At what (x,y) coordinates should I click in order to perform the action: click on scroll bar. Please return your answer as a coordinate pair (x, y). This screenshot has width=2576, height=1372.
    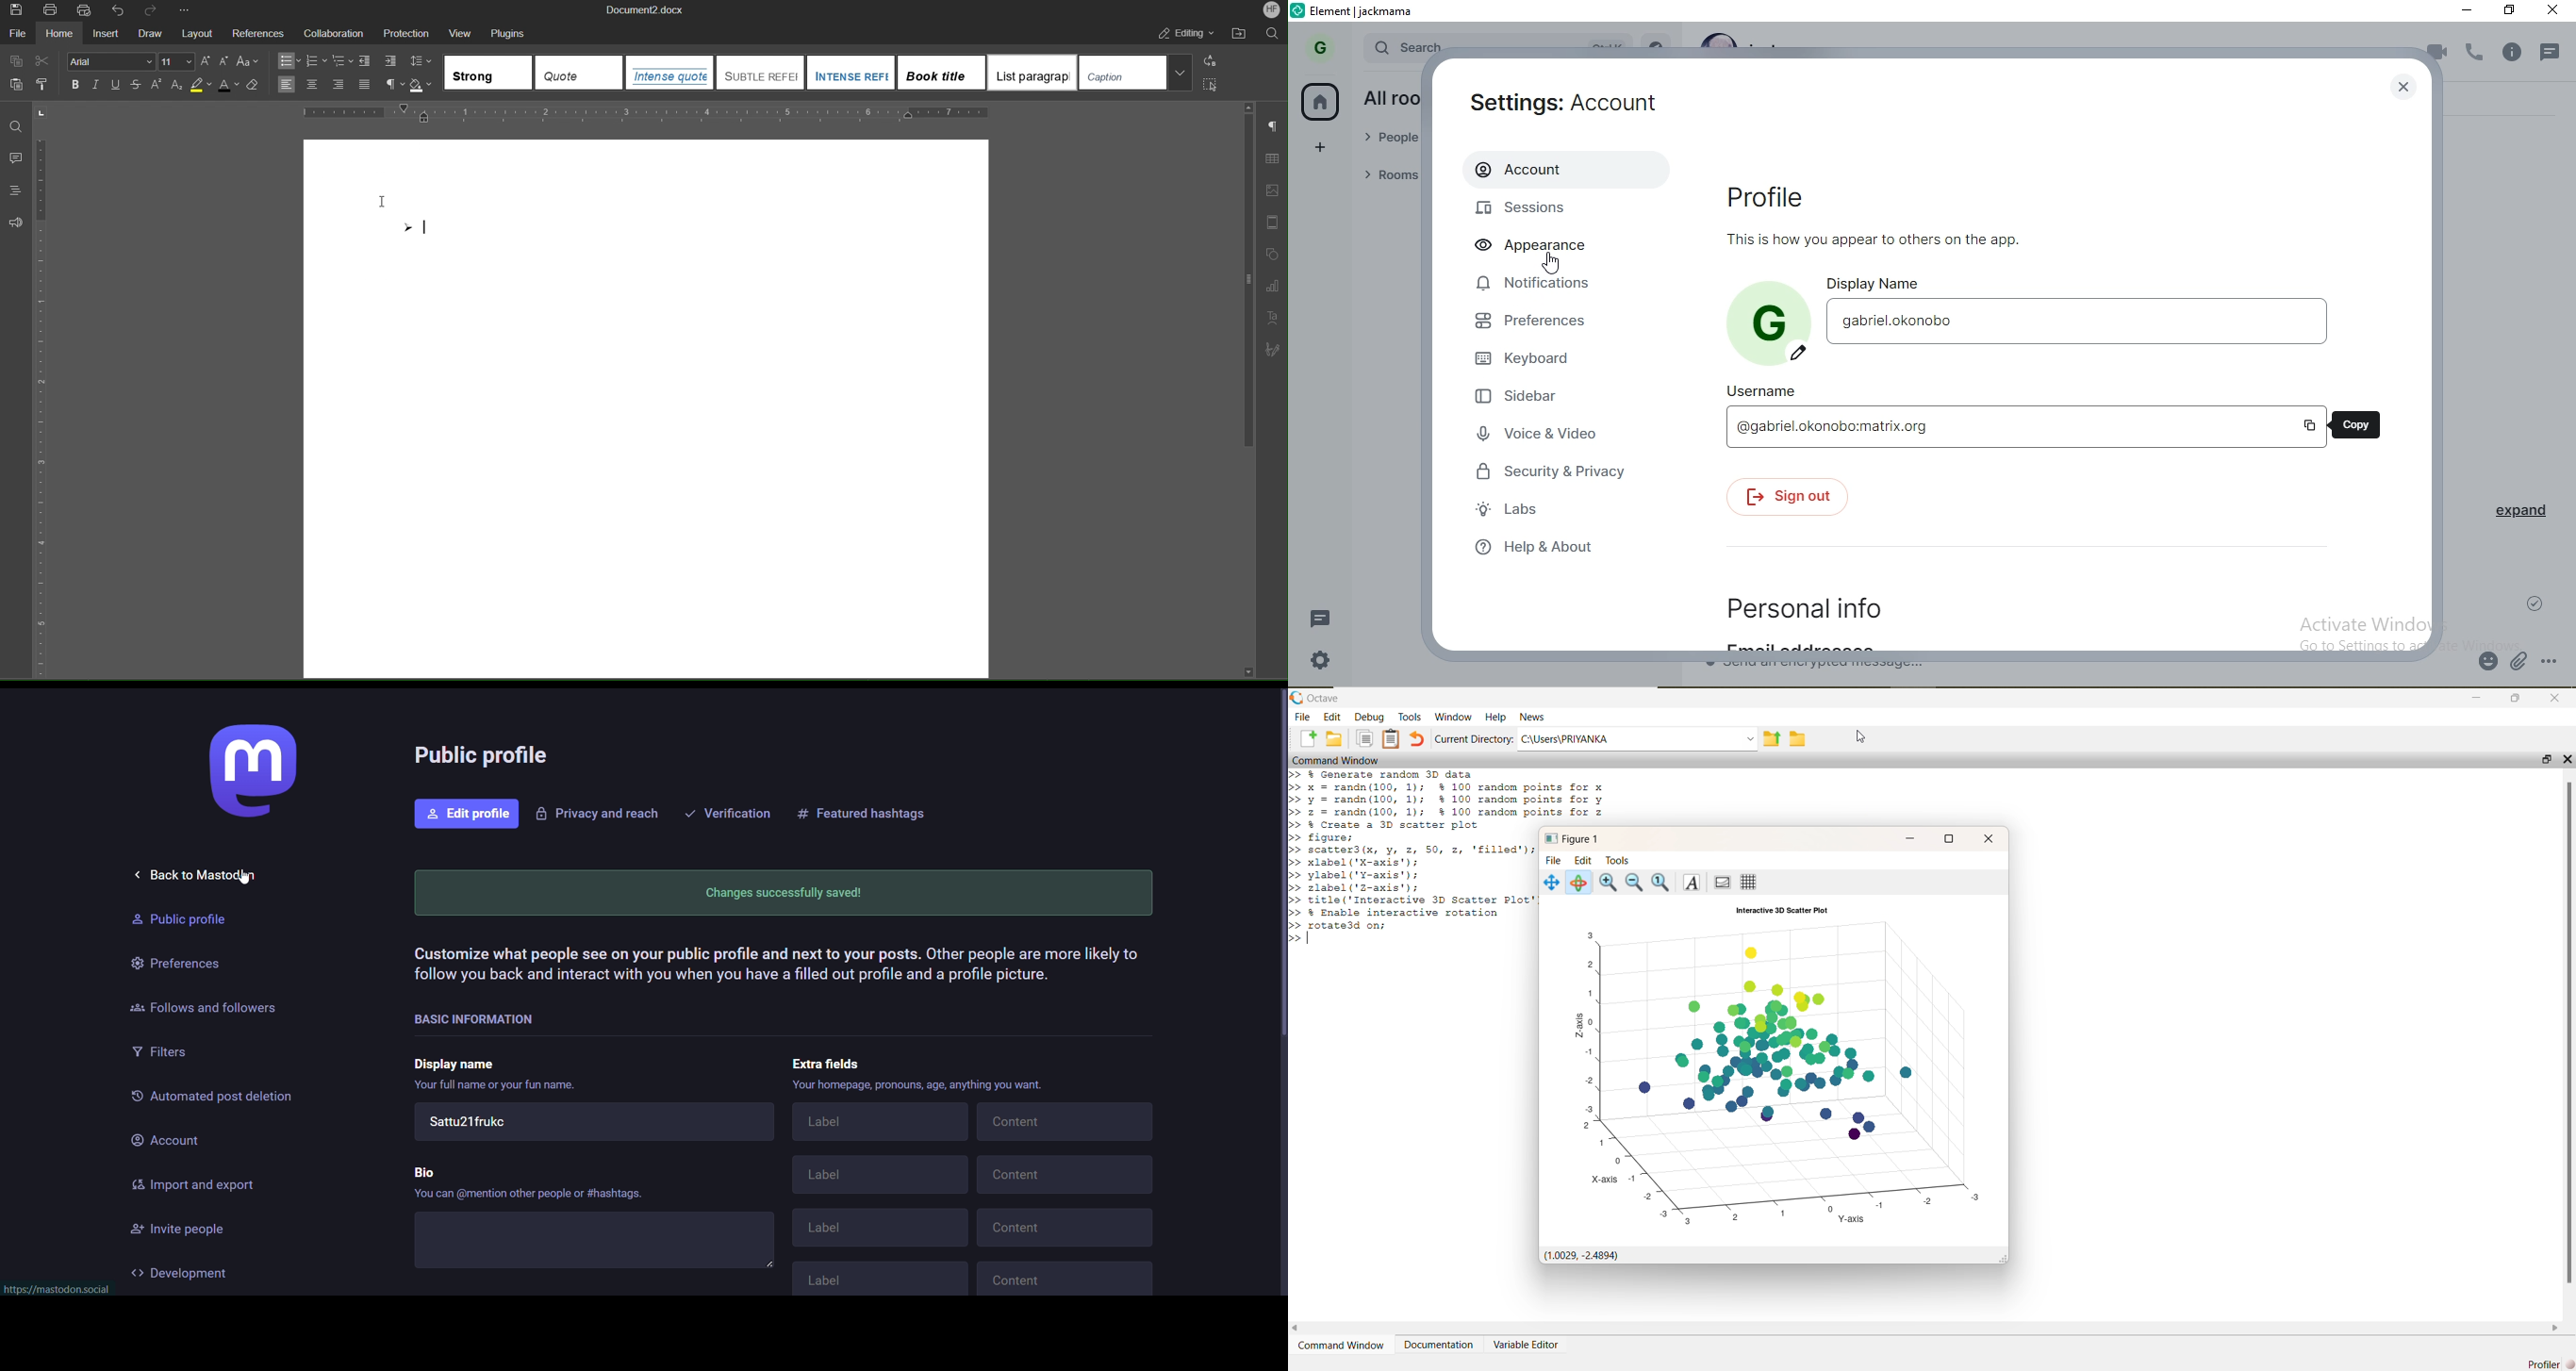
    Looking at the image, I should click on (2567, 1031).